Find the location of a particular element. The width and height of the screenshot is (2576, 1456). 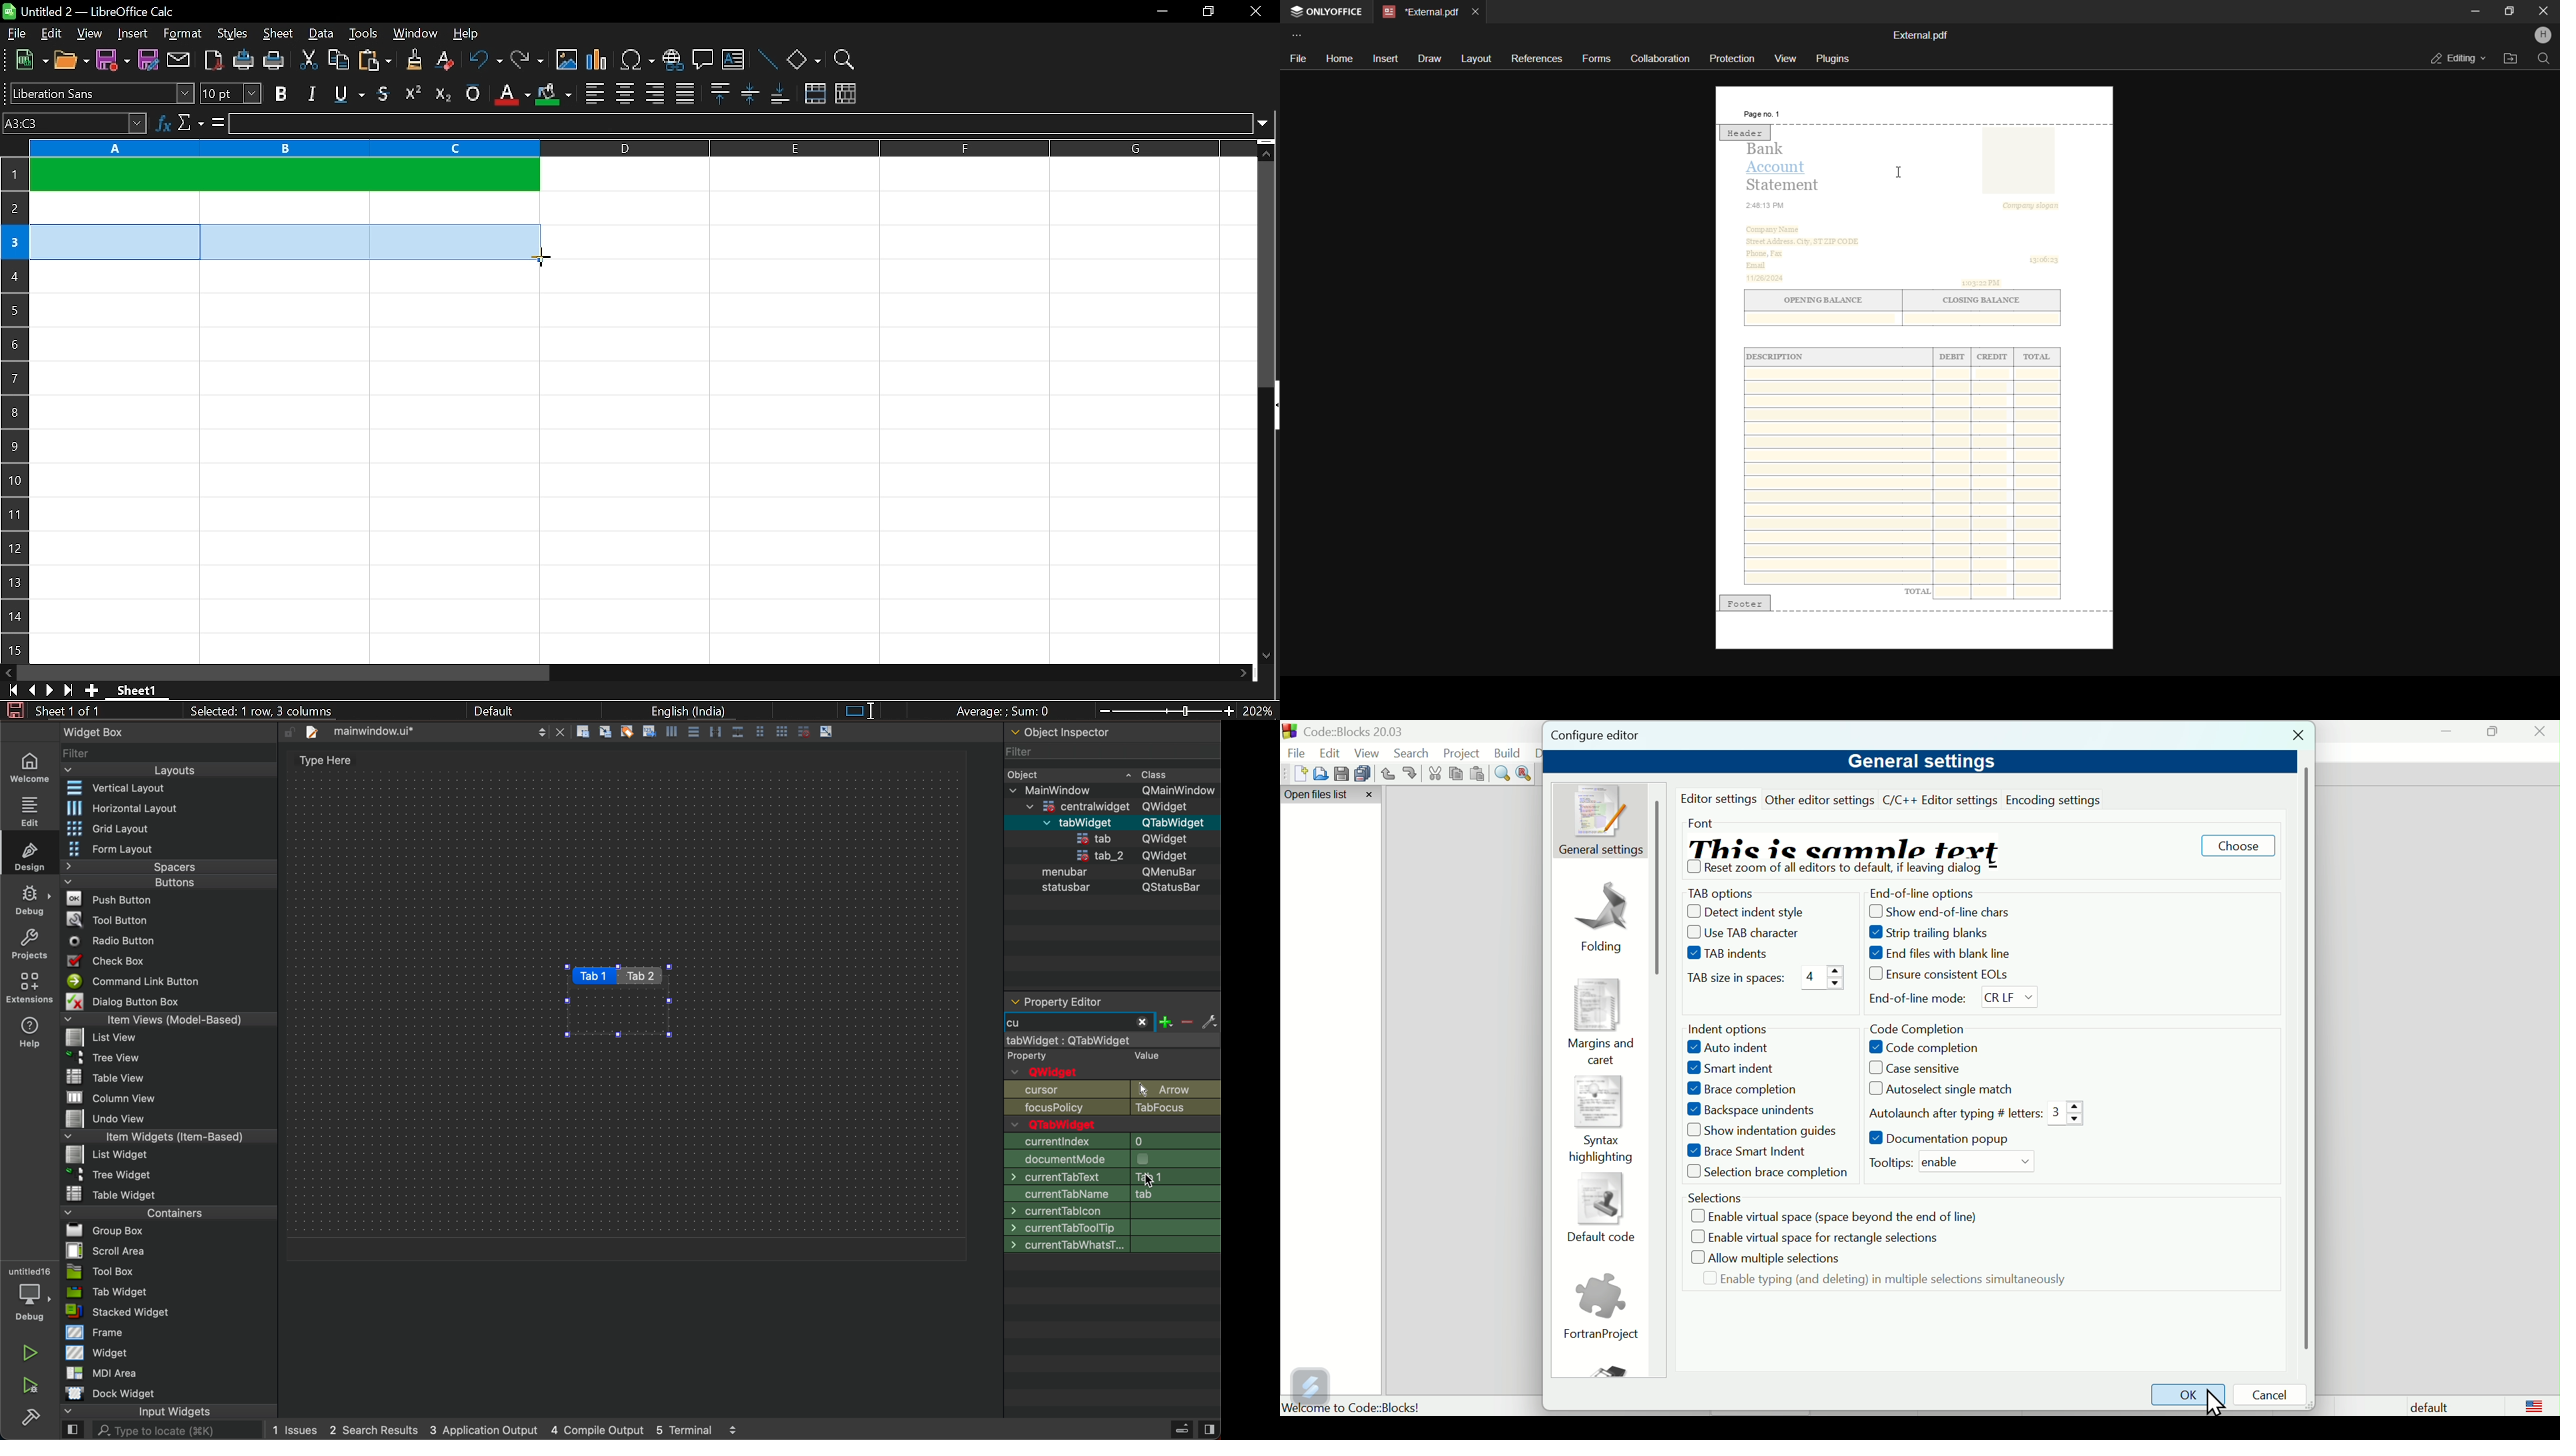

focus is located at coordinates (1114, 1334).